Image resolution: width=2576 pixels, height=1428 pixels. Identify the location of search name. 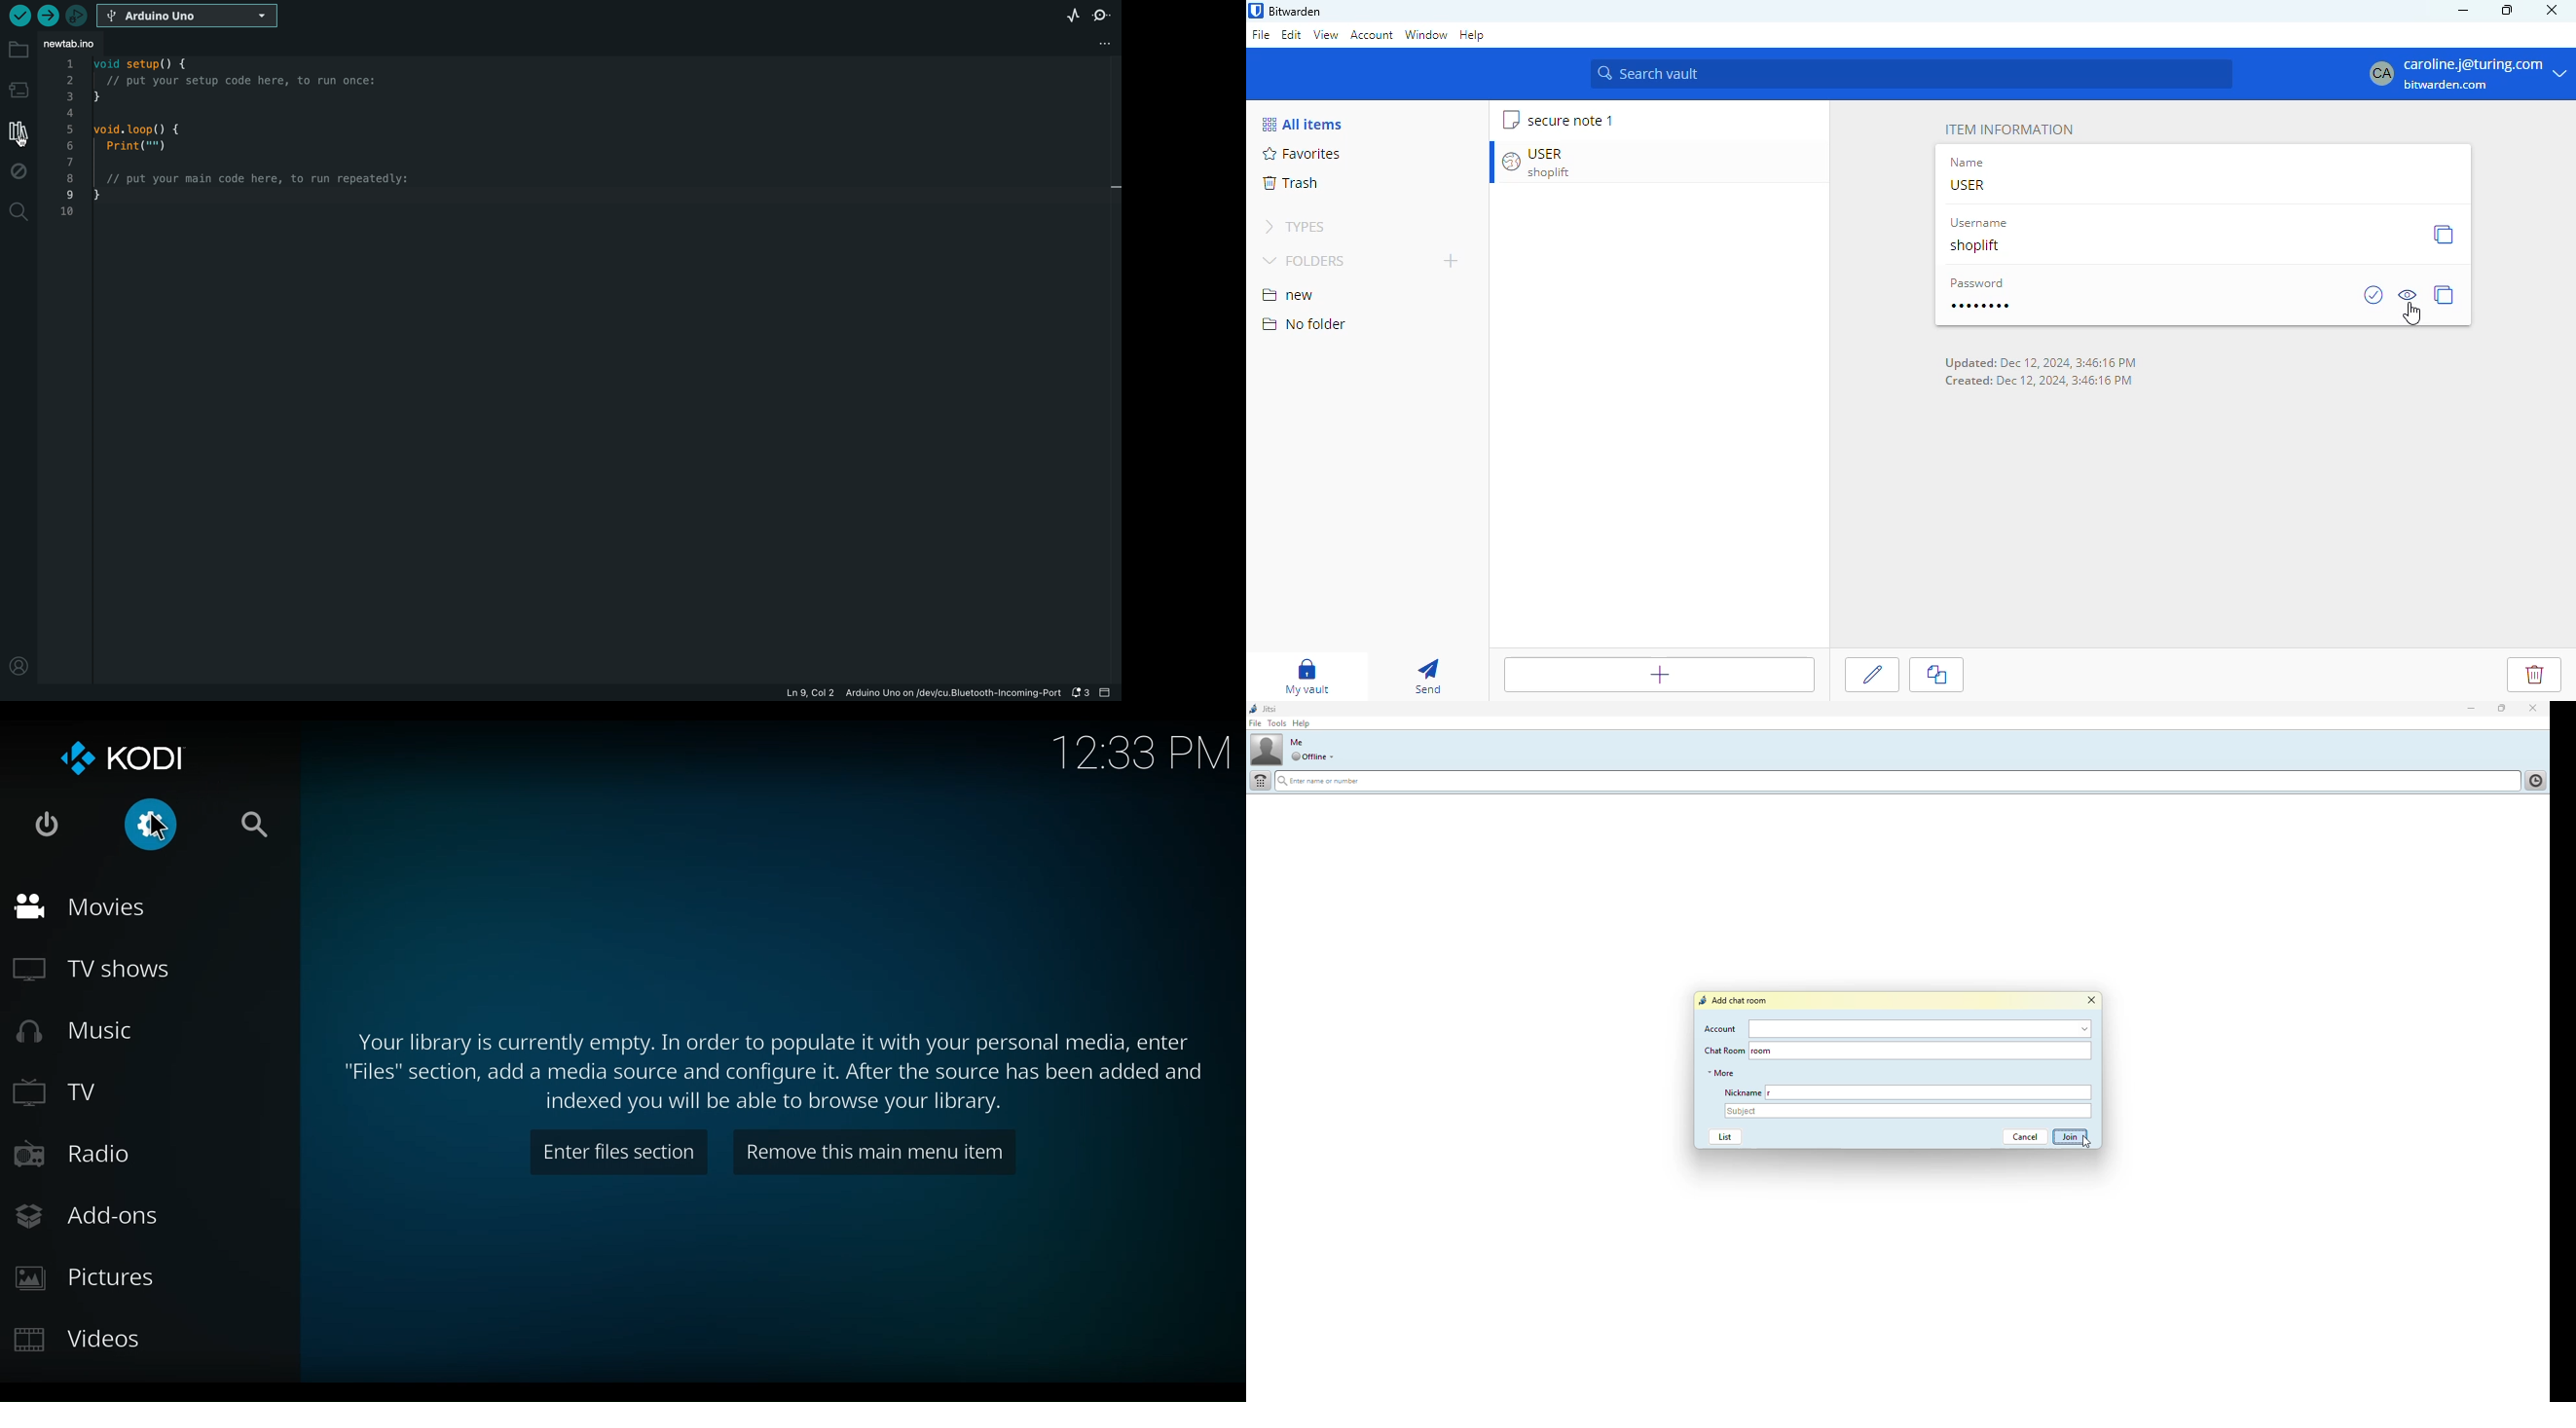
(1895, 780).